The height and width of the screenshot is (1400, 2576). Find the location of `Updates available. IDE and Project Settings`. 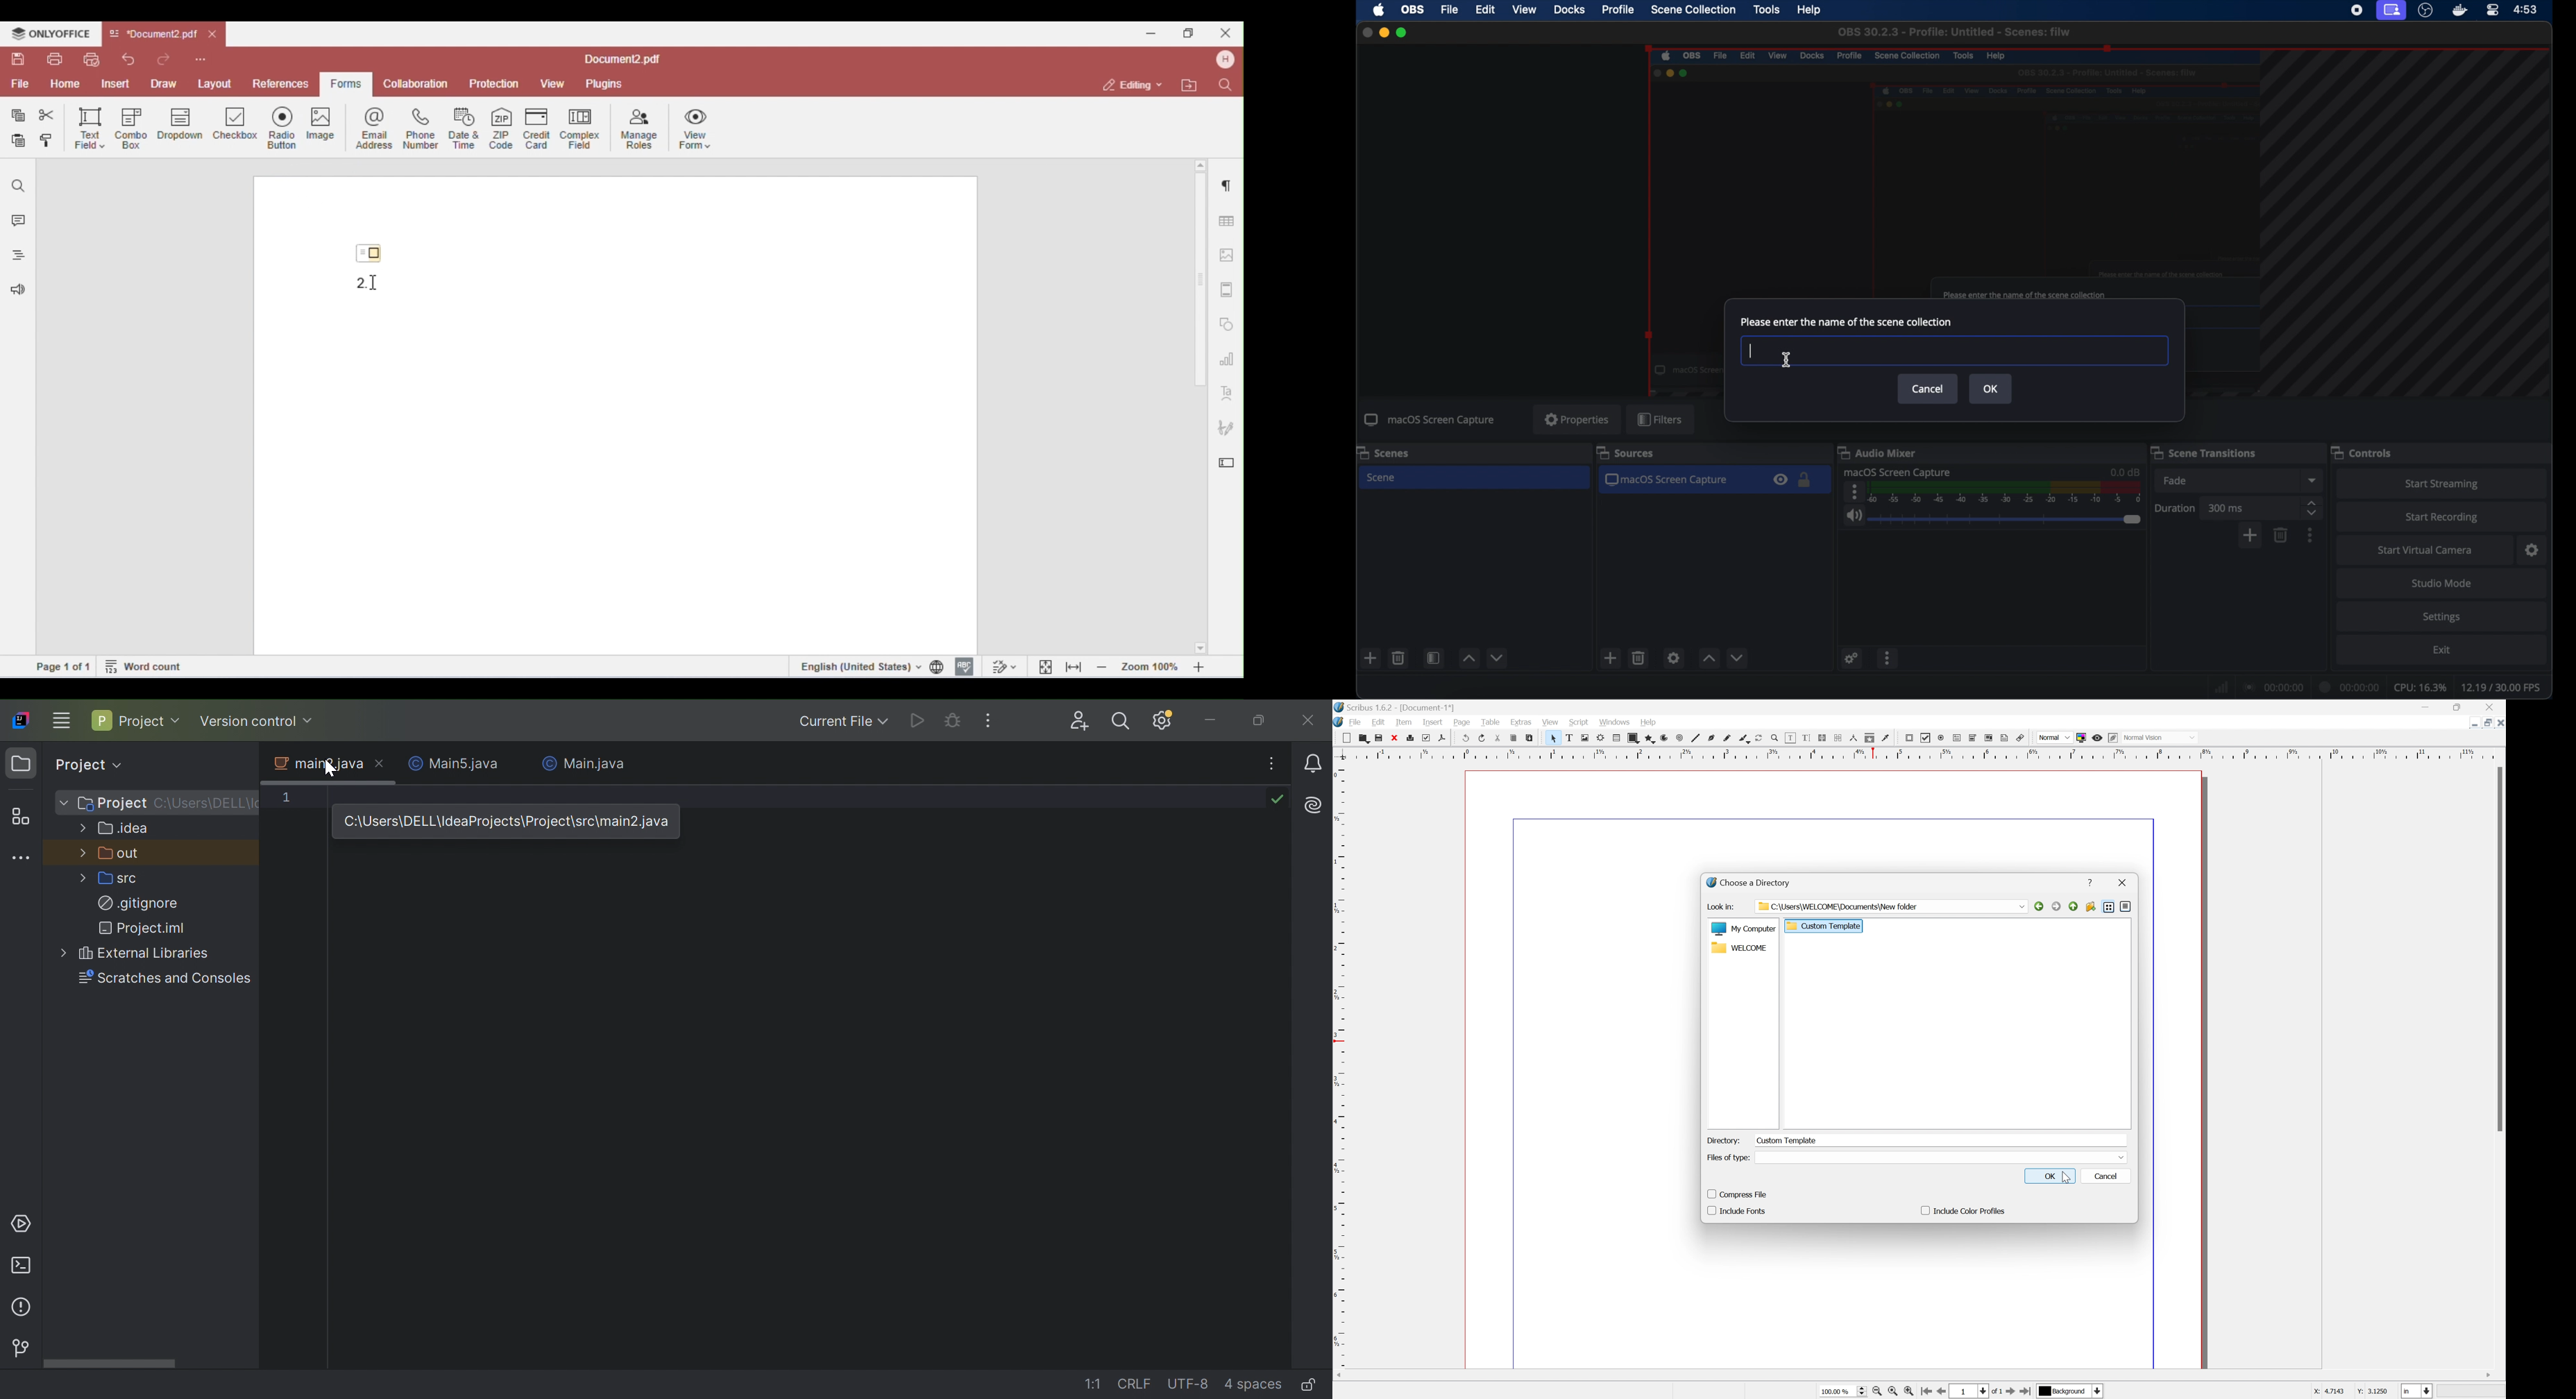

Updates available. IDE and Project Settings is located at coordinates (1164, 721).